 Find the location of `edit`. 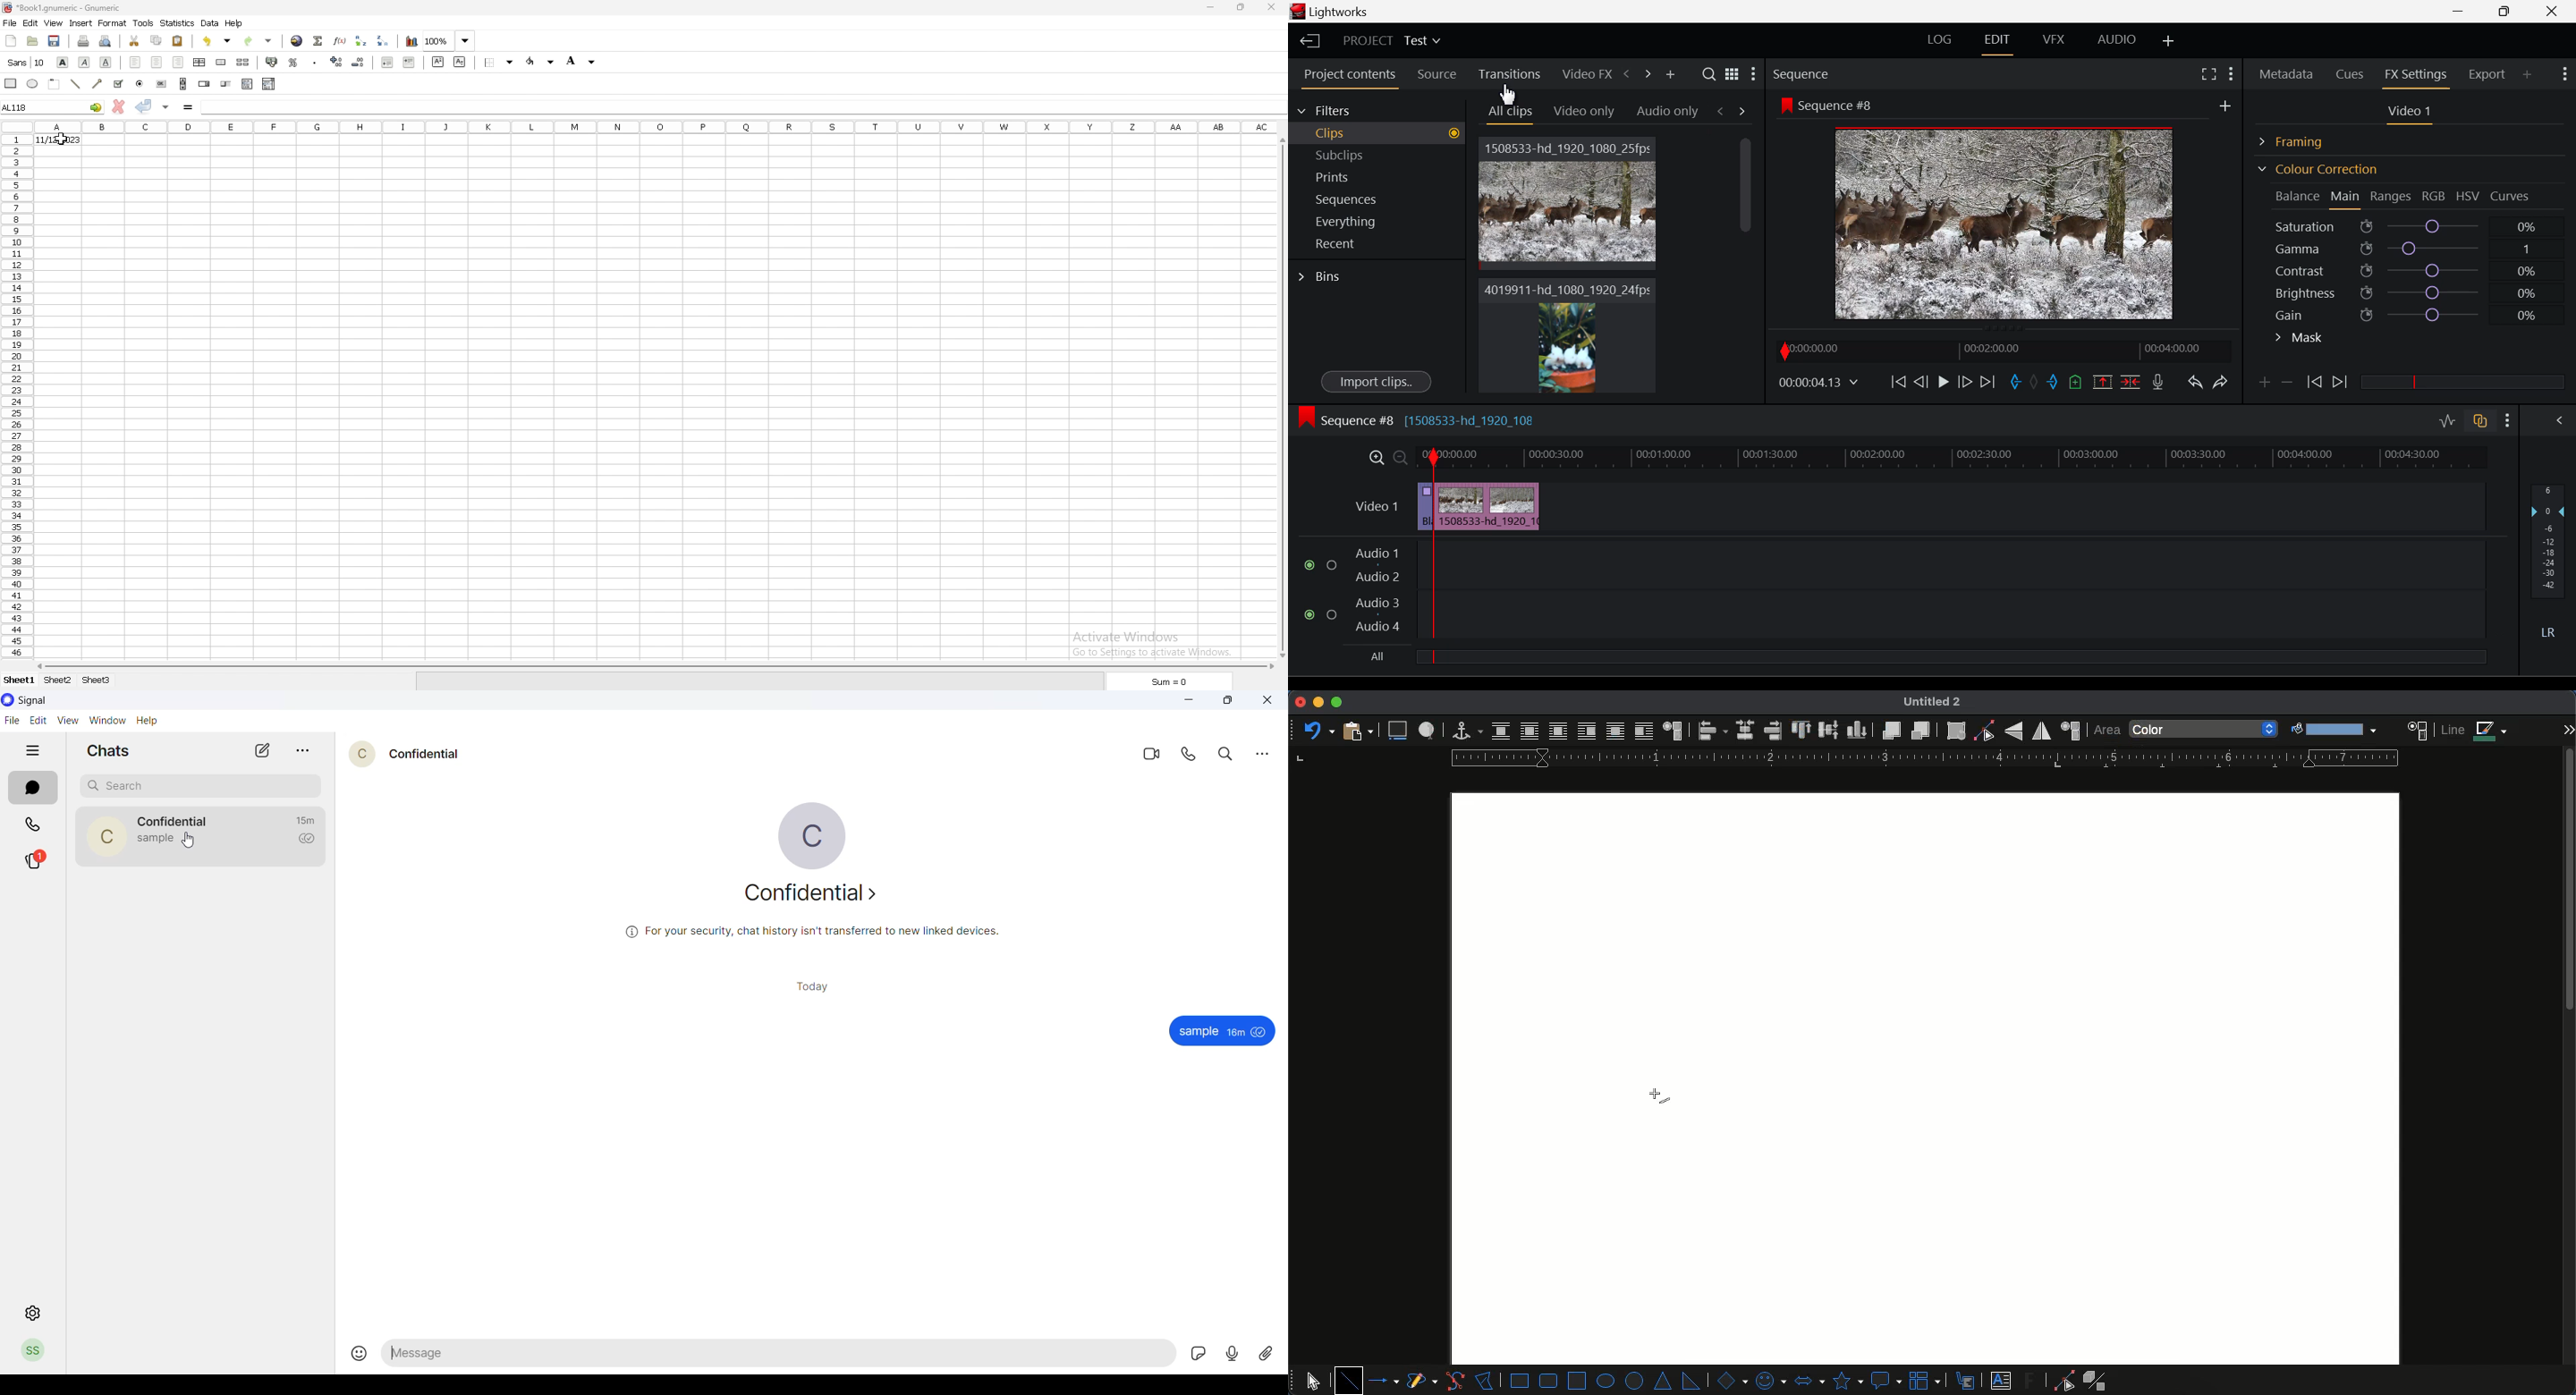

edit is located at coordinates (38, 720).